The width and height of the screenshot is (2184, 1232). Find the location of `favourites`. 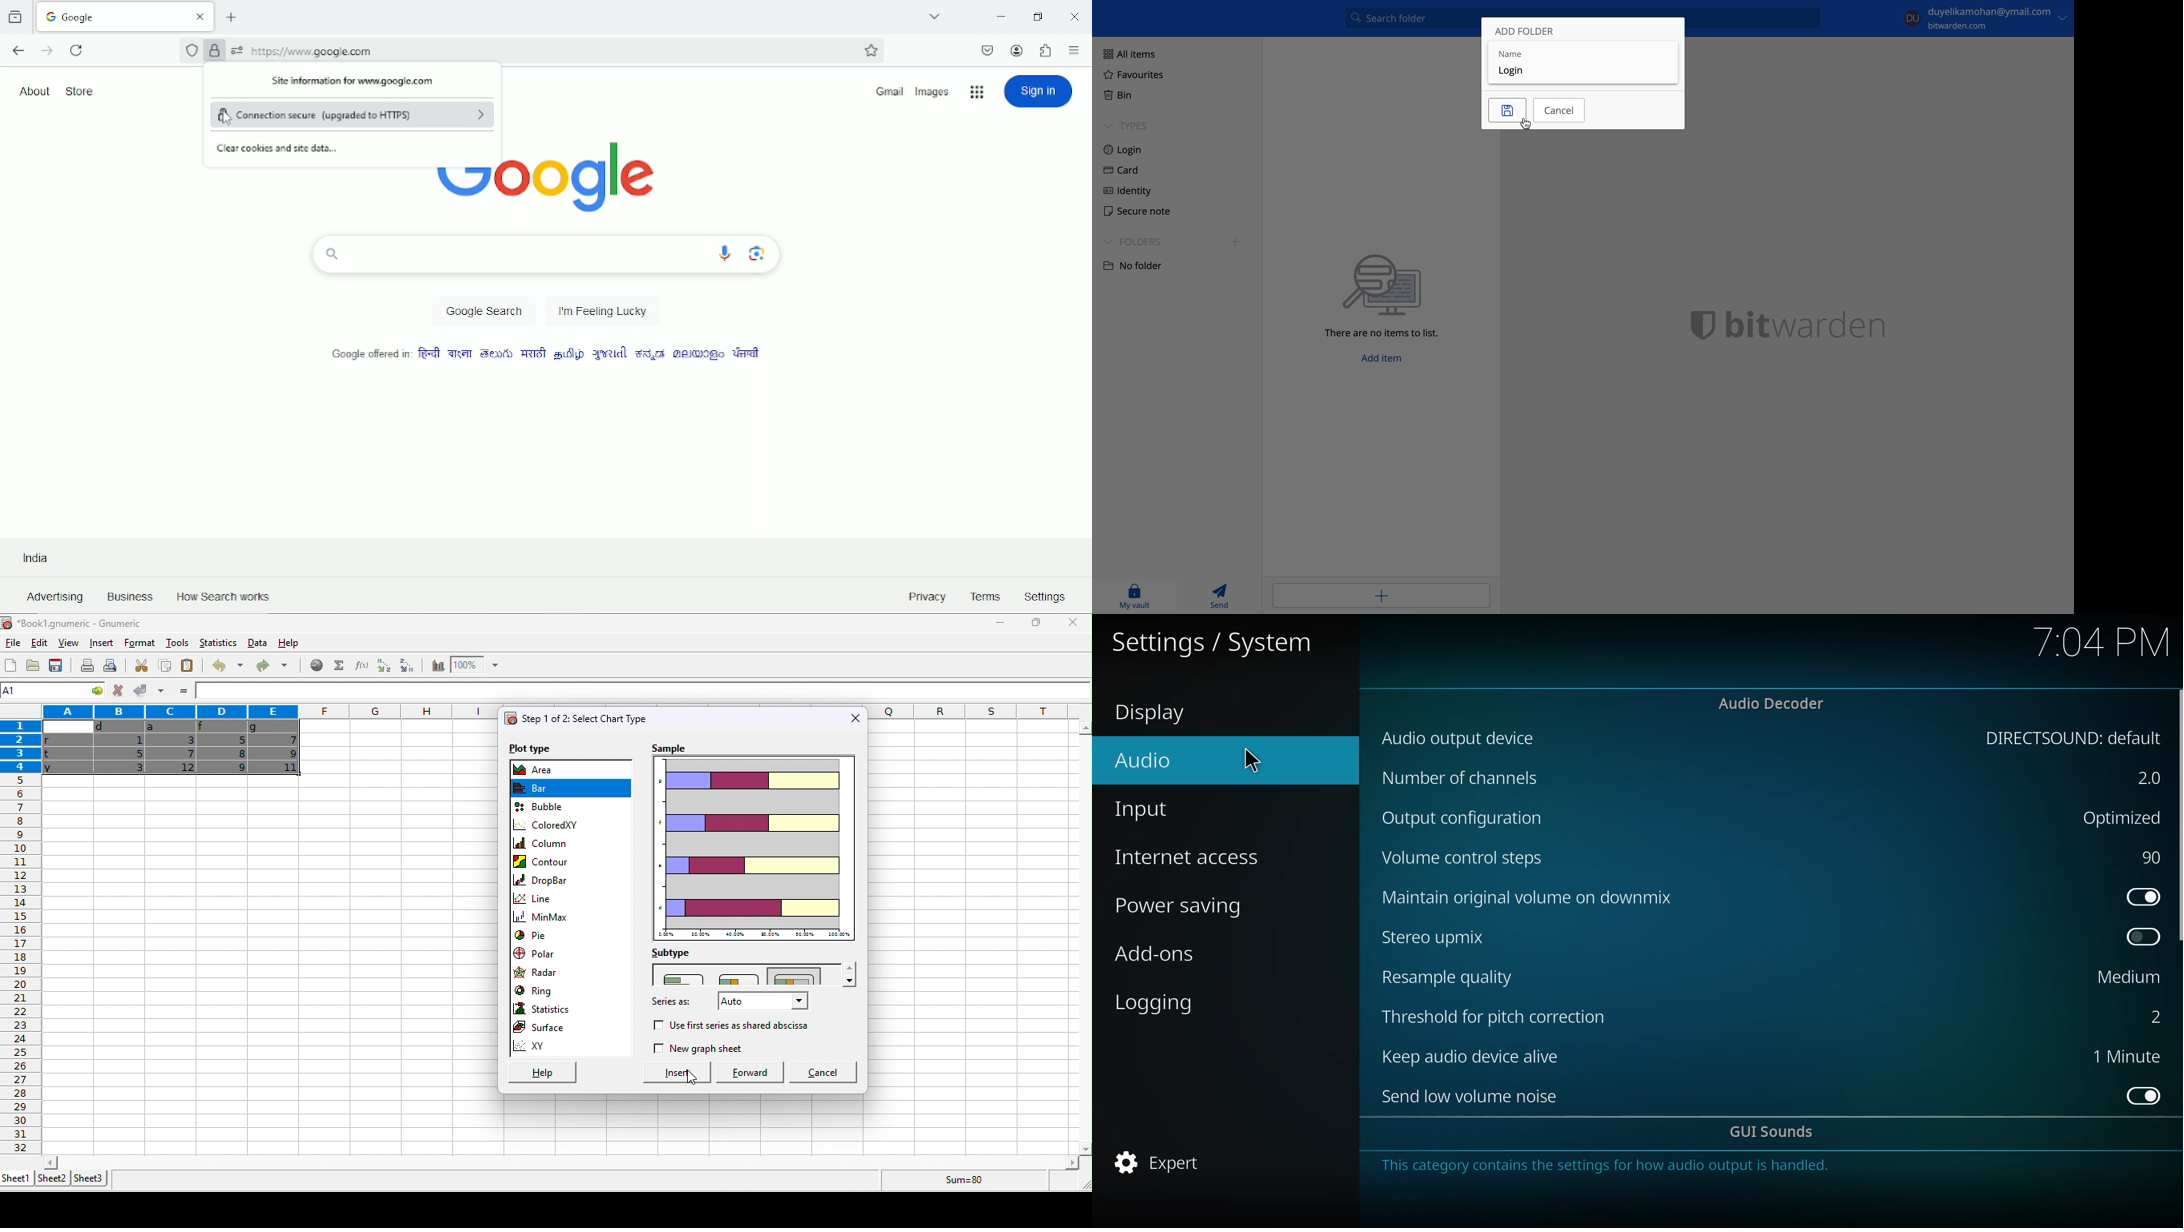

favourites is located at coordinates (1134, 75).